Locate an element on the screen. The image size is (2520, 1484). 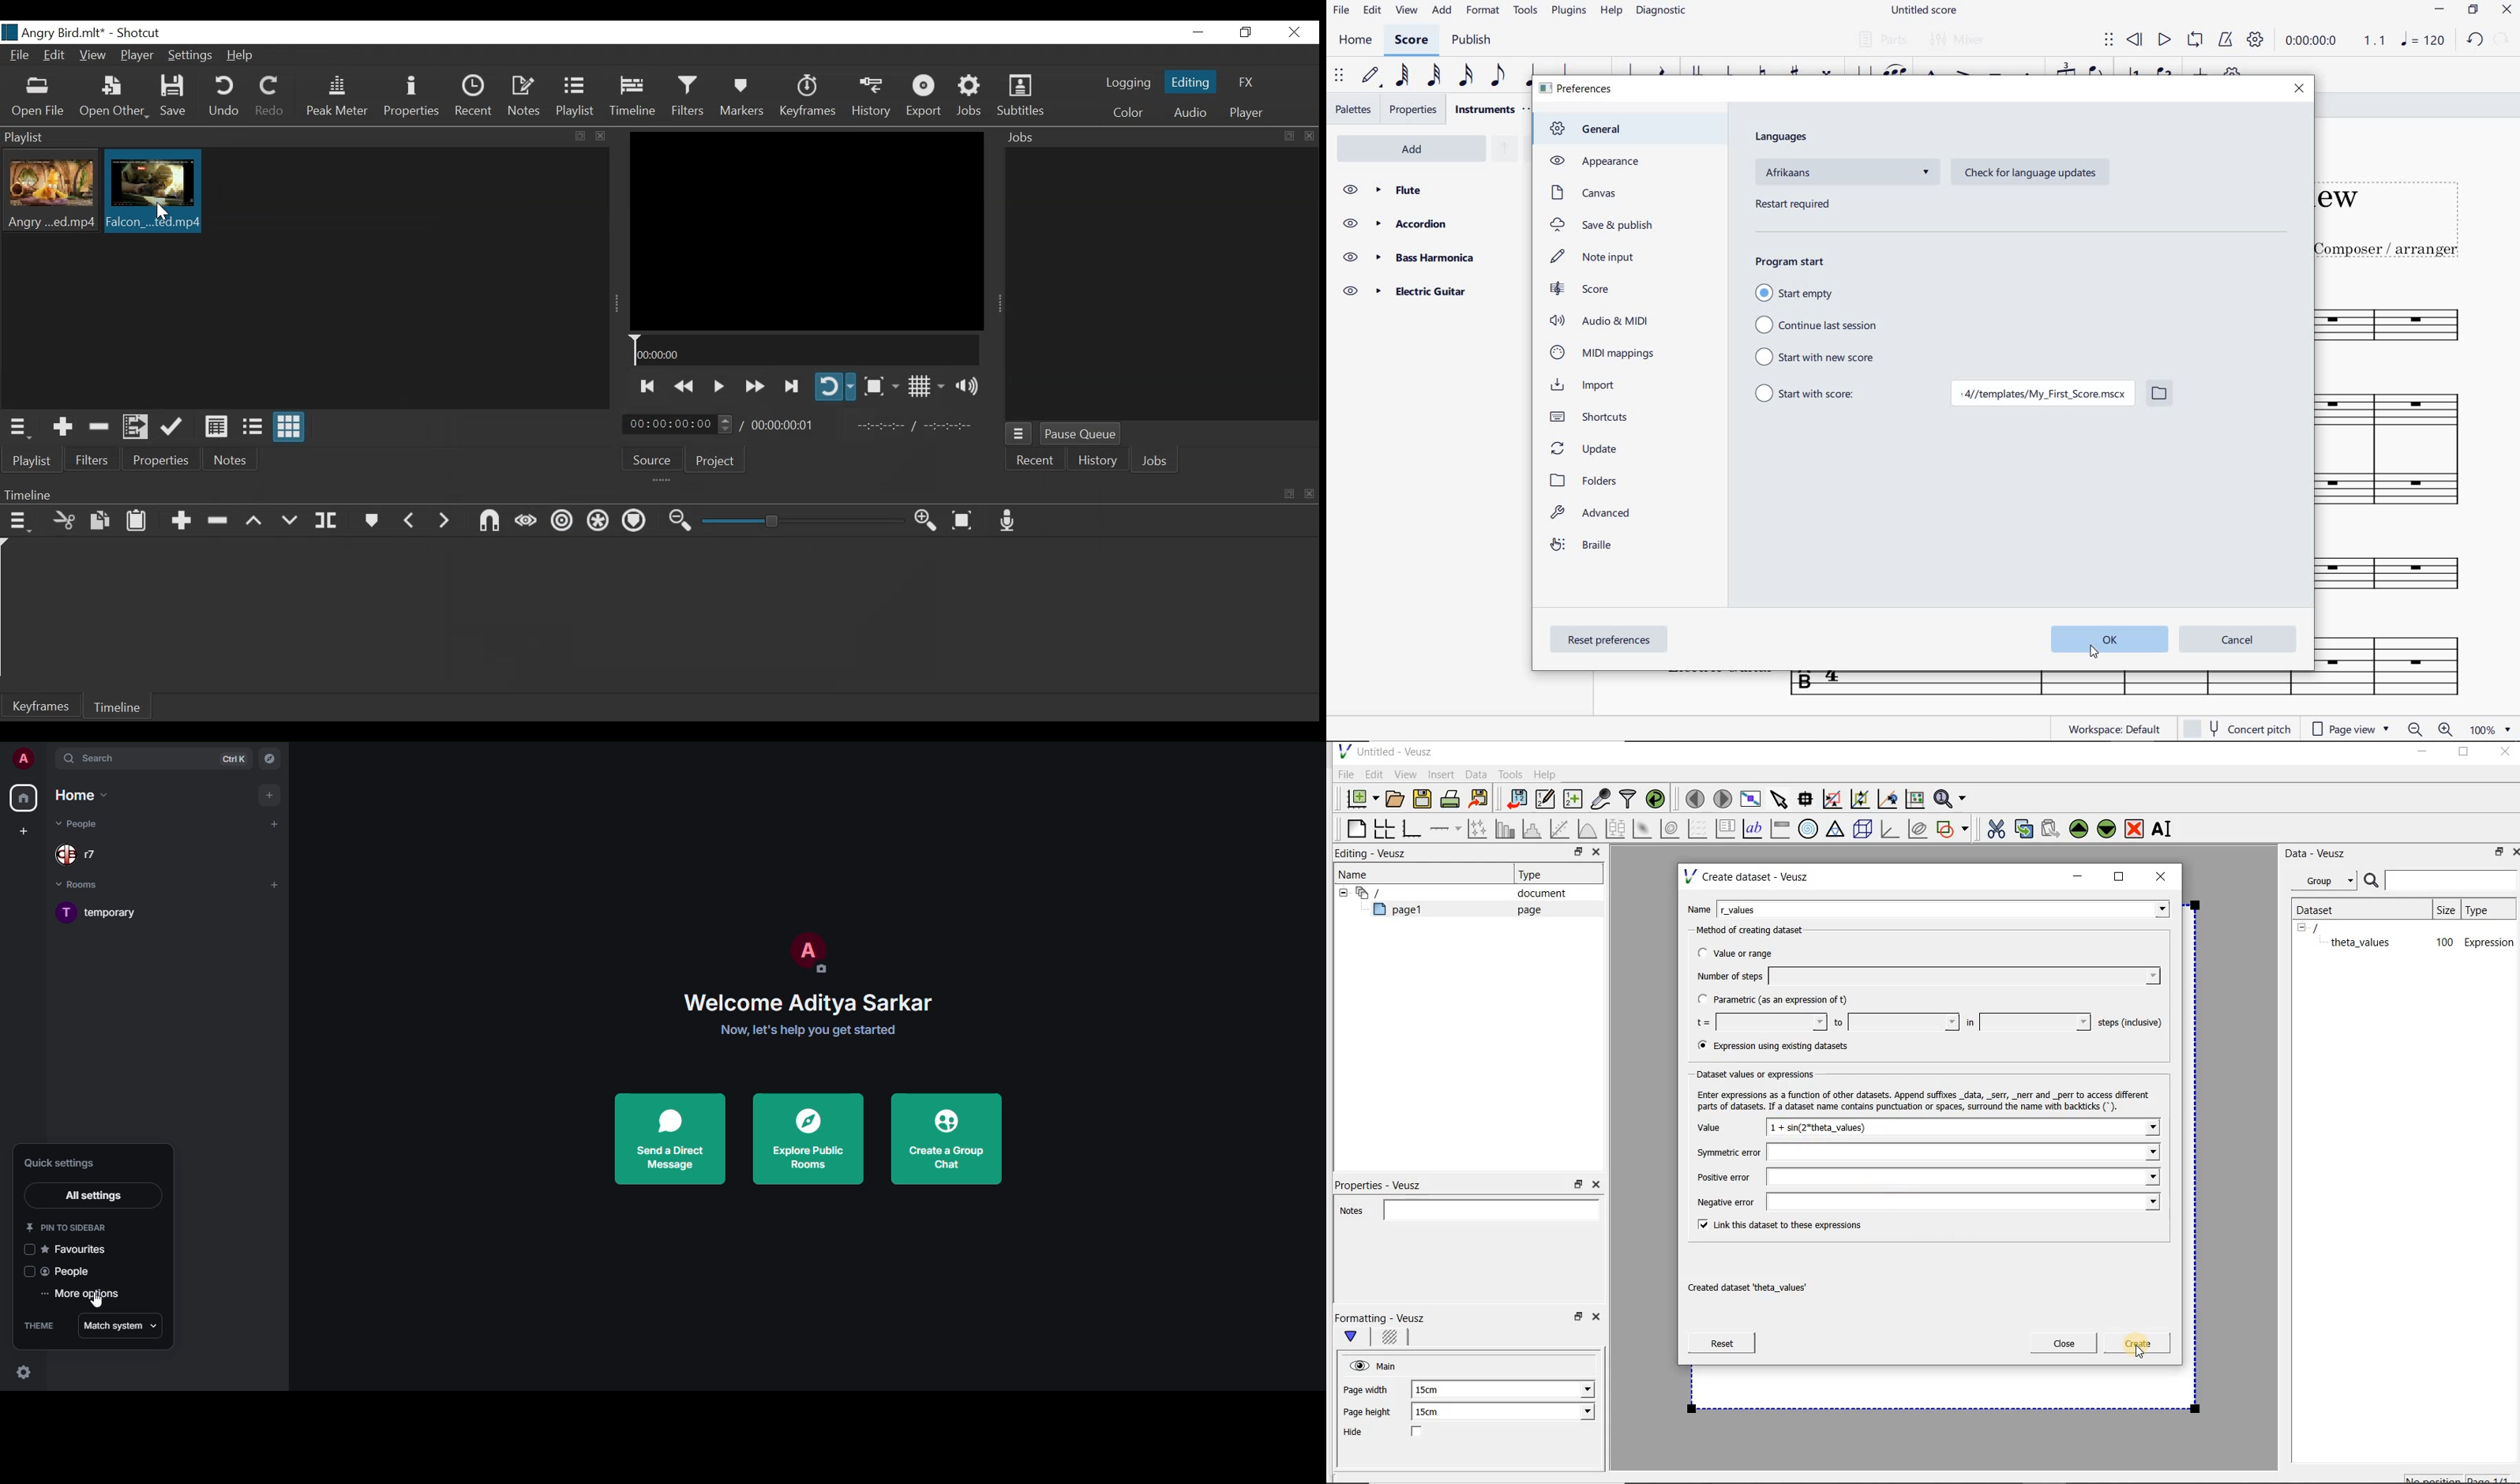
Export is located at coordinates (924, 97).